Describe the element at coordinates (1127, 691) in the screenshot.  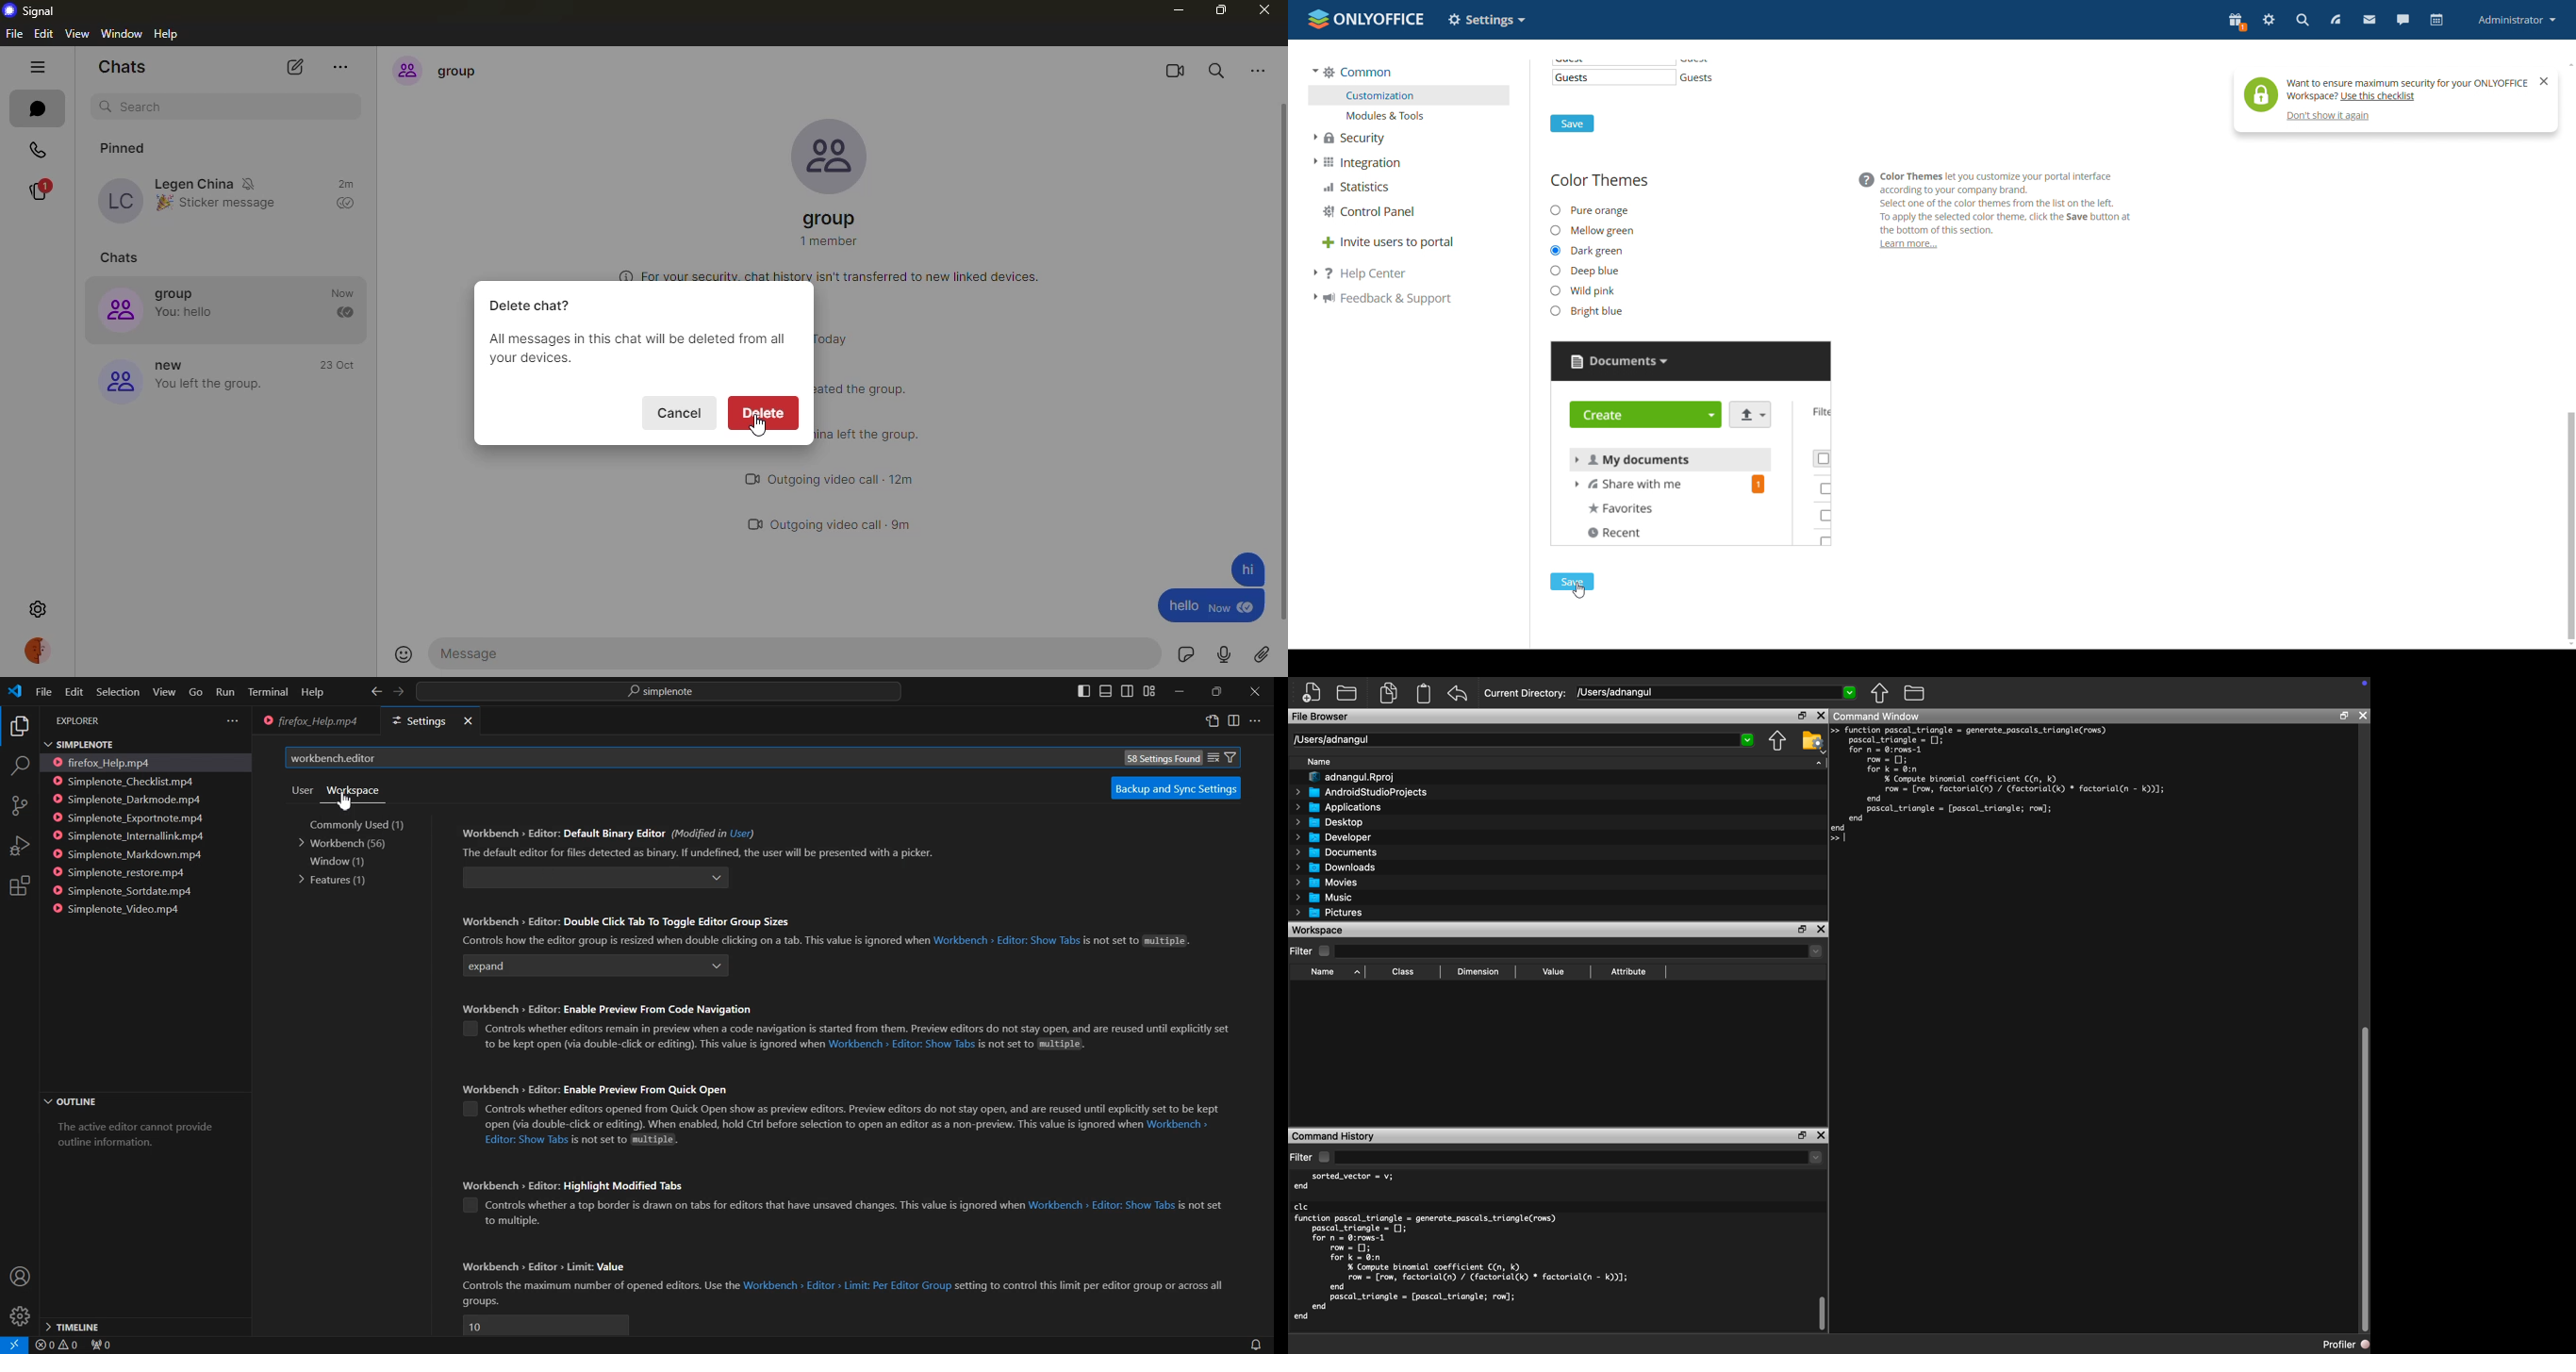
I see `Toggle secondary side bar` at that location.